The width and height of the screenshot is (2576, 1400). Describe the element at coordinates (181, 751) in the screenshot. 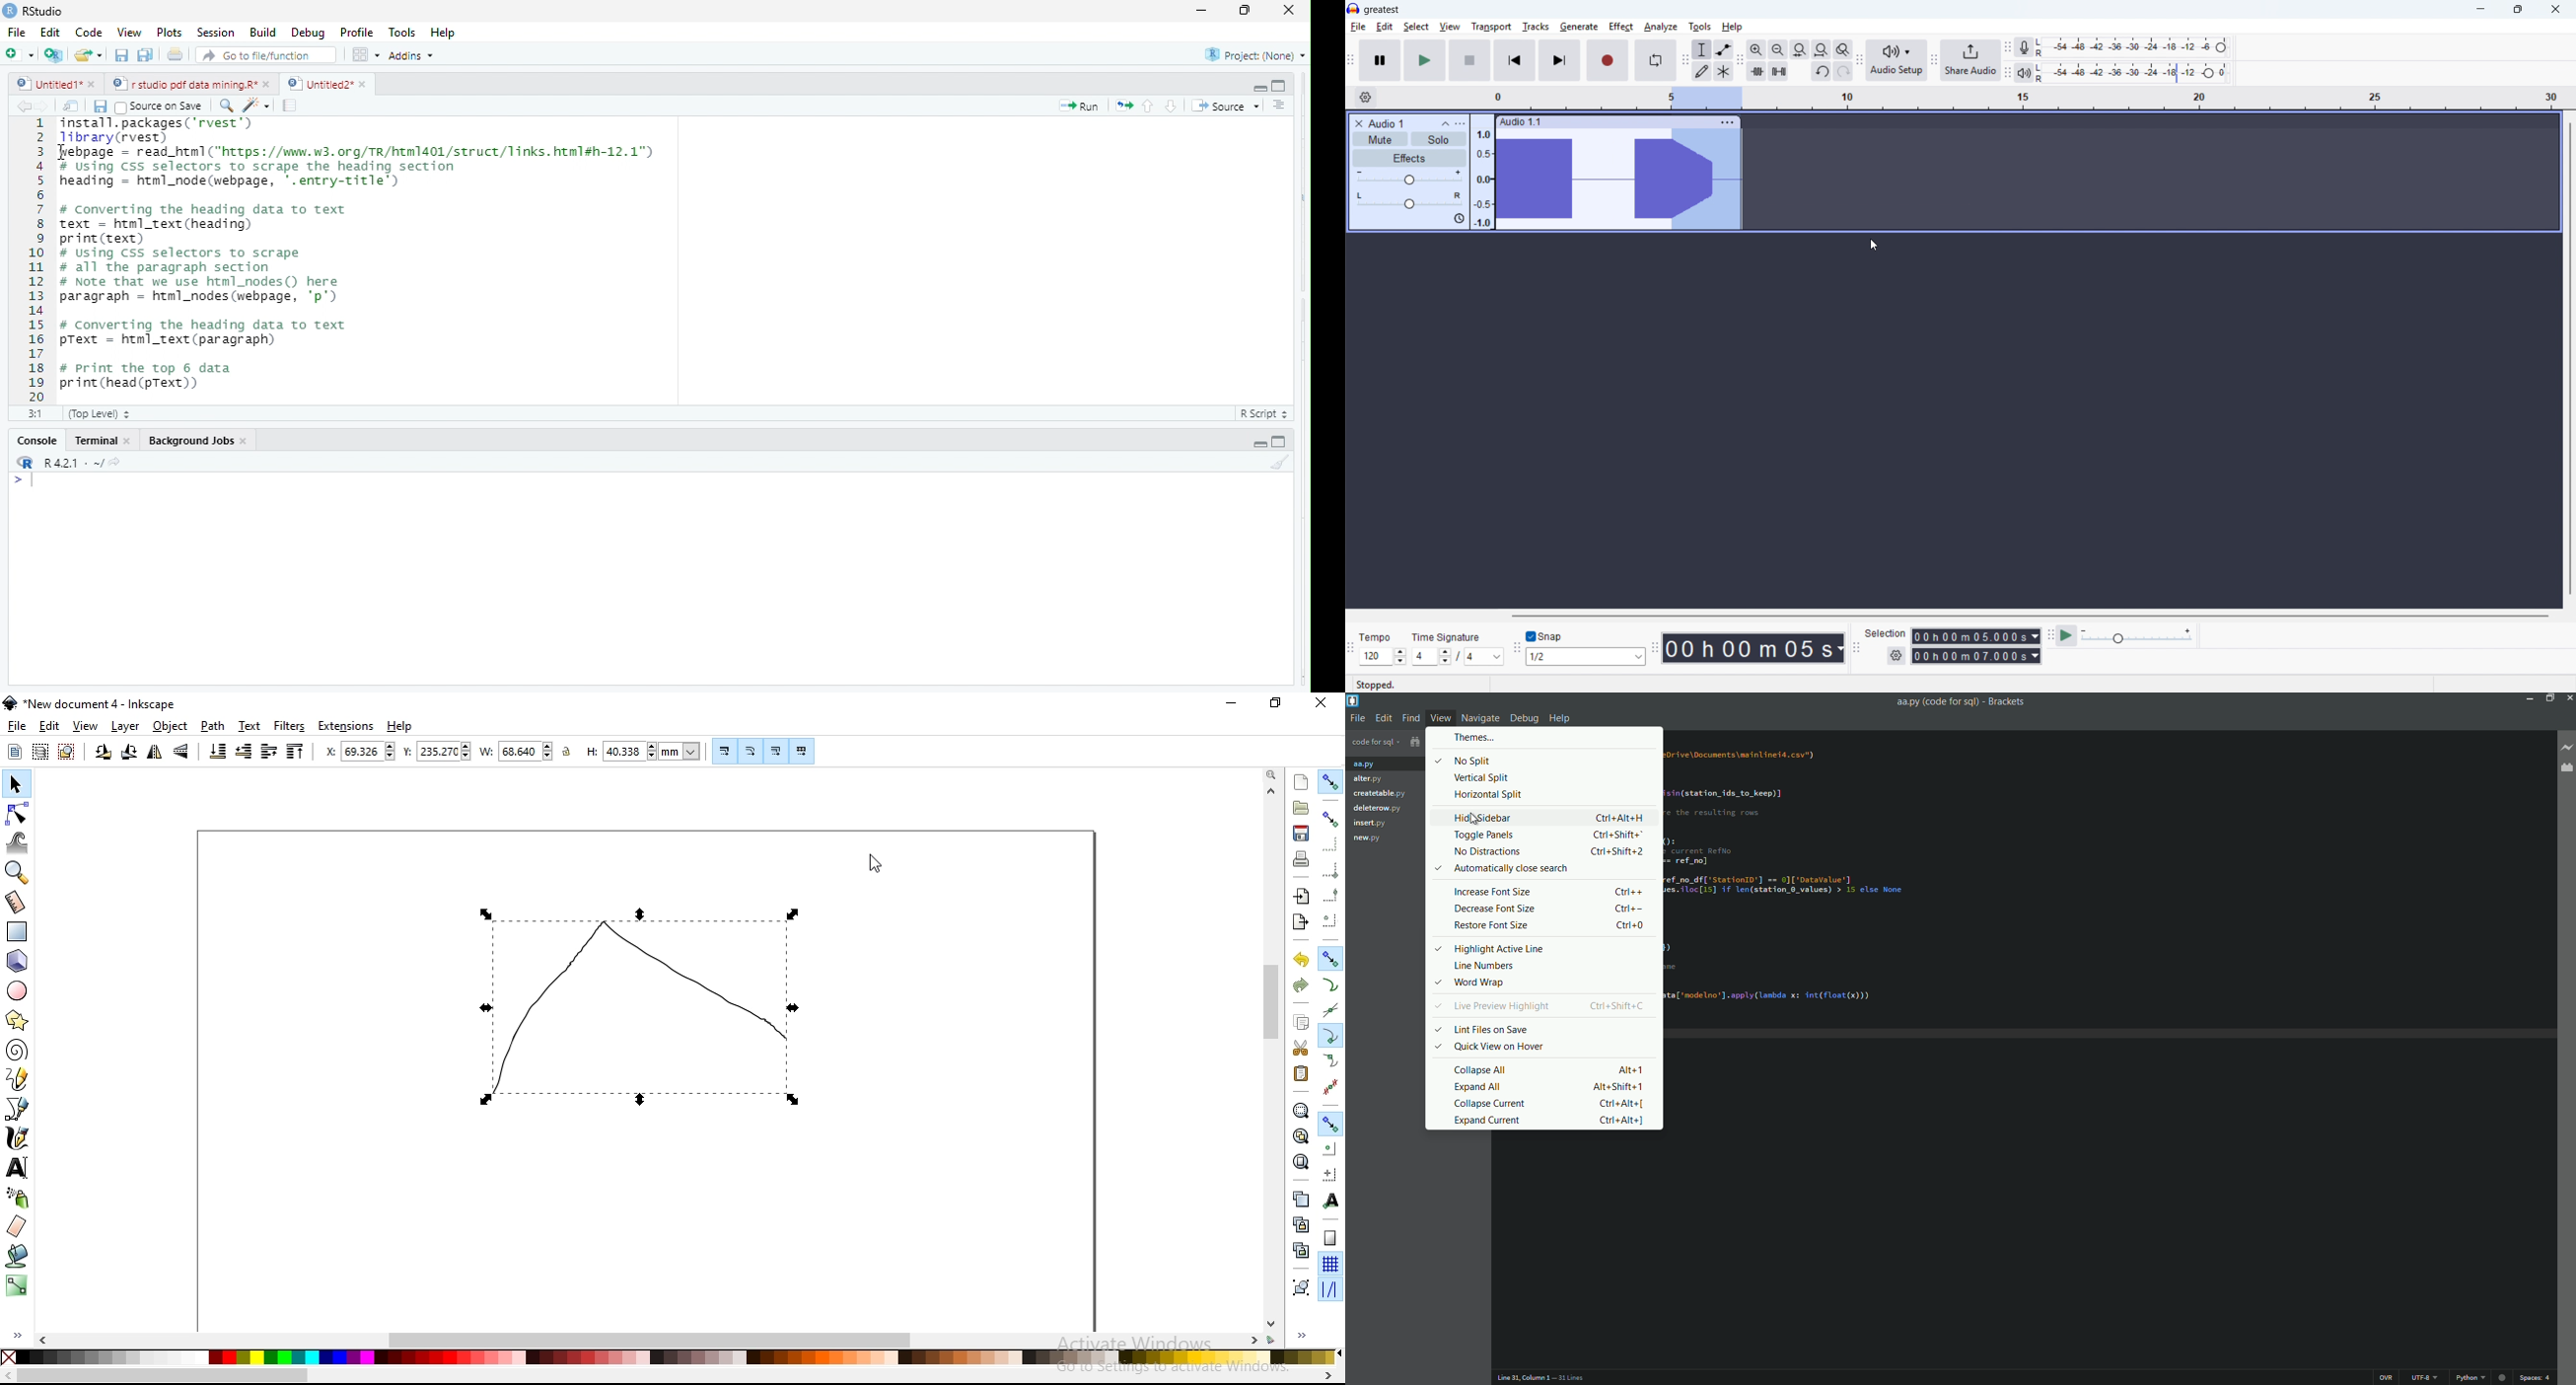

I see `flip vertically` at that location.